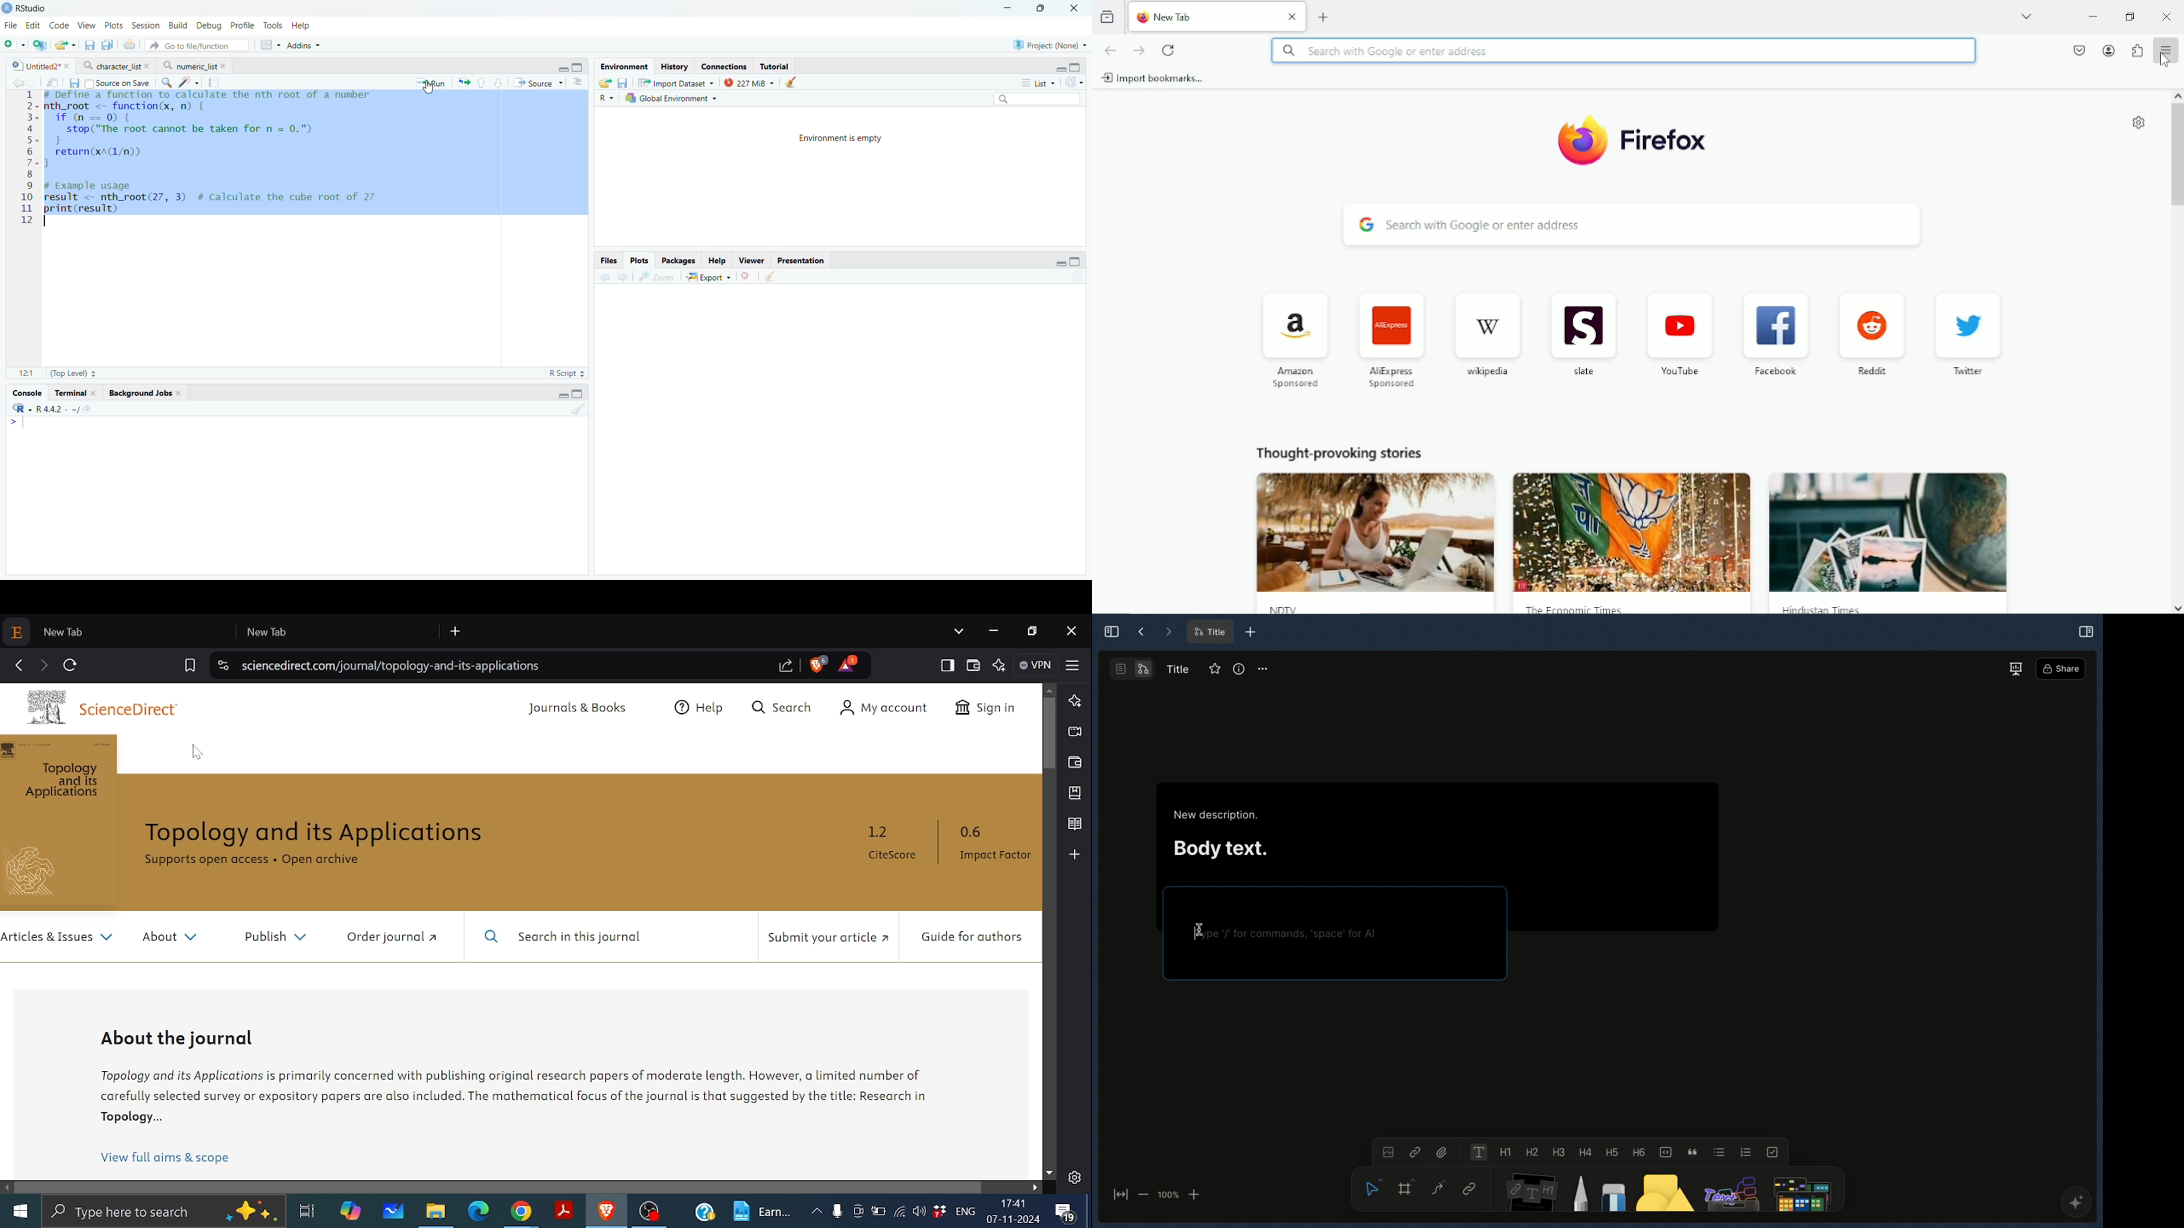 Image resolution: width=2184 pixels, height=1232 pixels. Describe the element at coordinates (623, 276) in the screenshot. I see `Go to next plot` at that location.